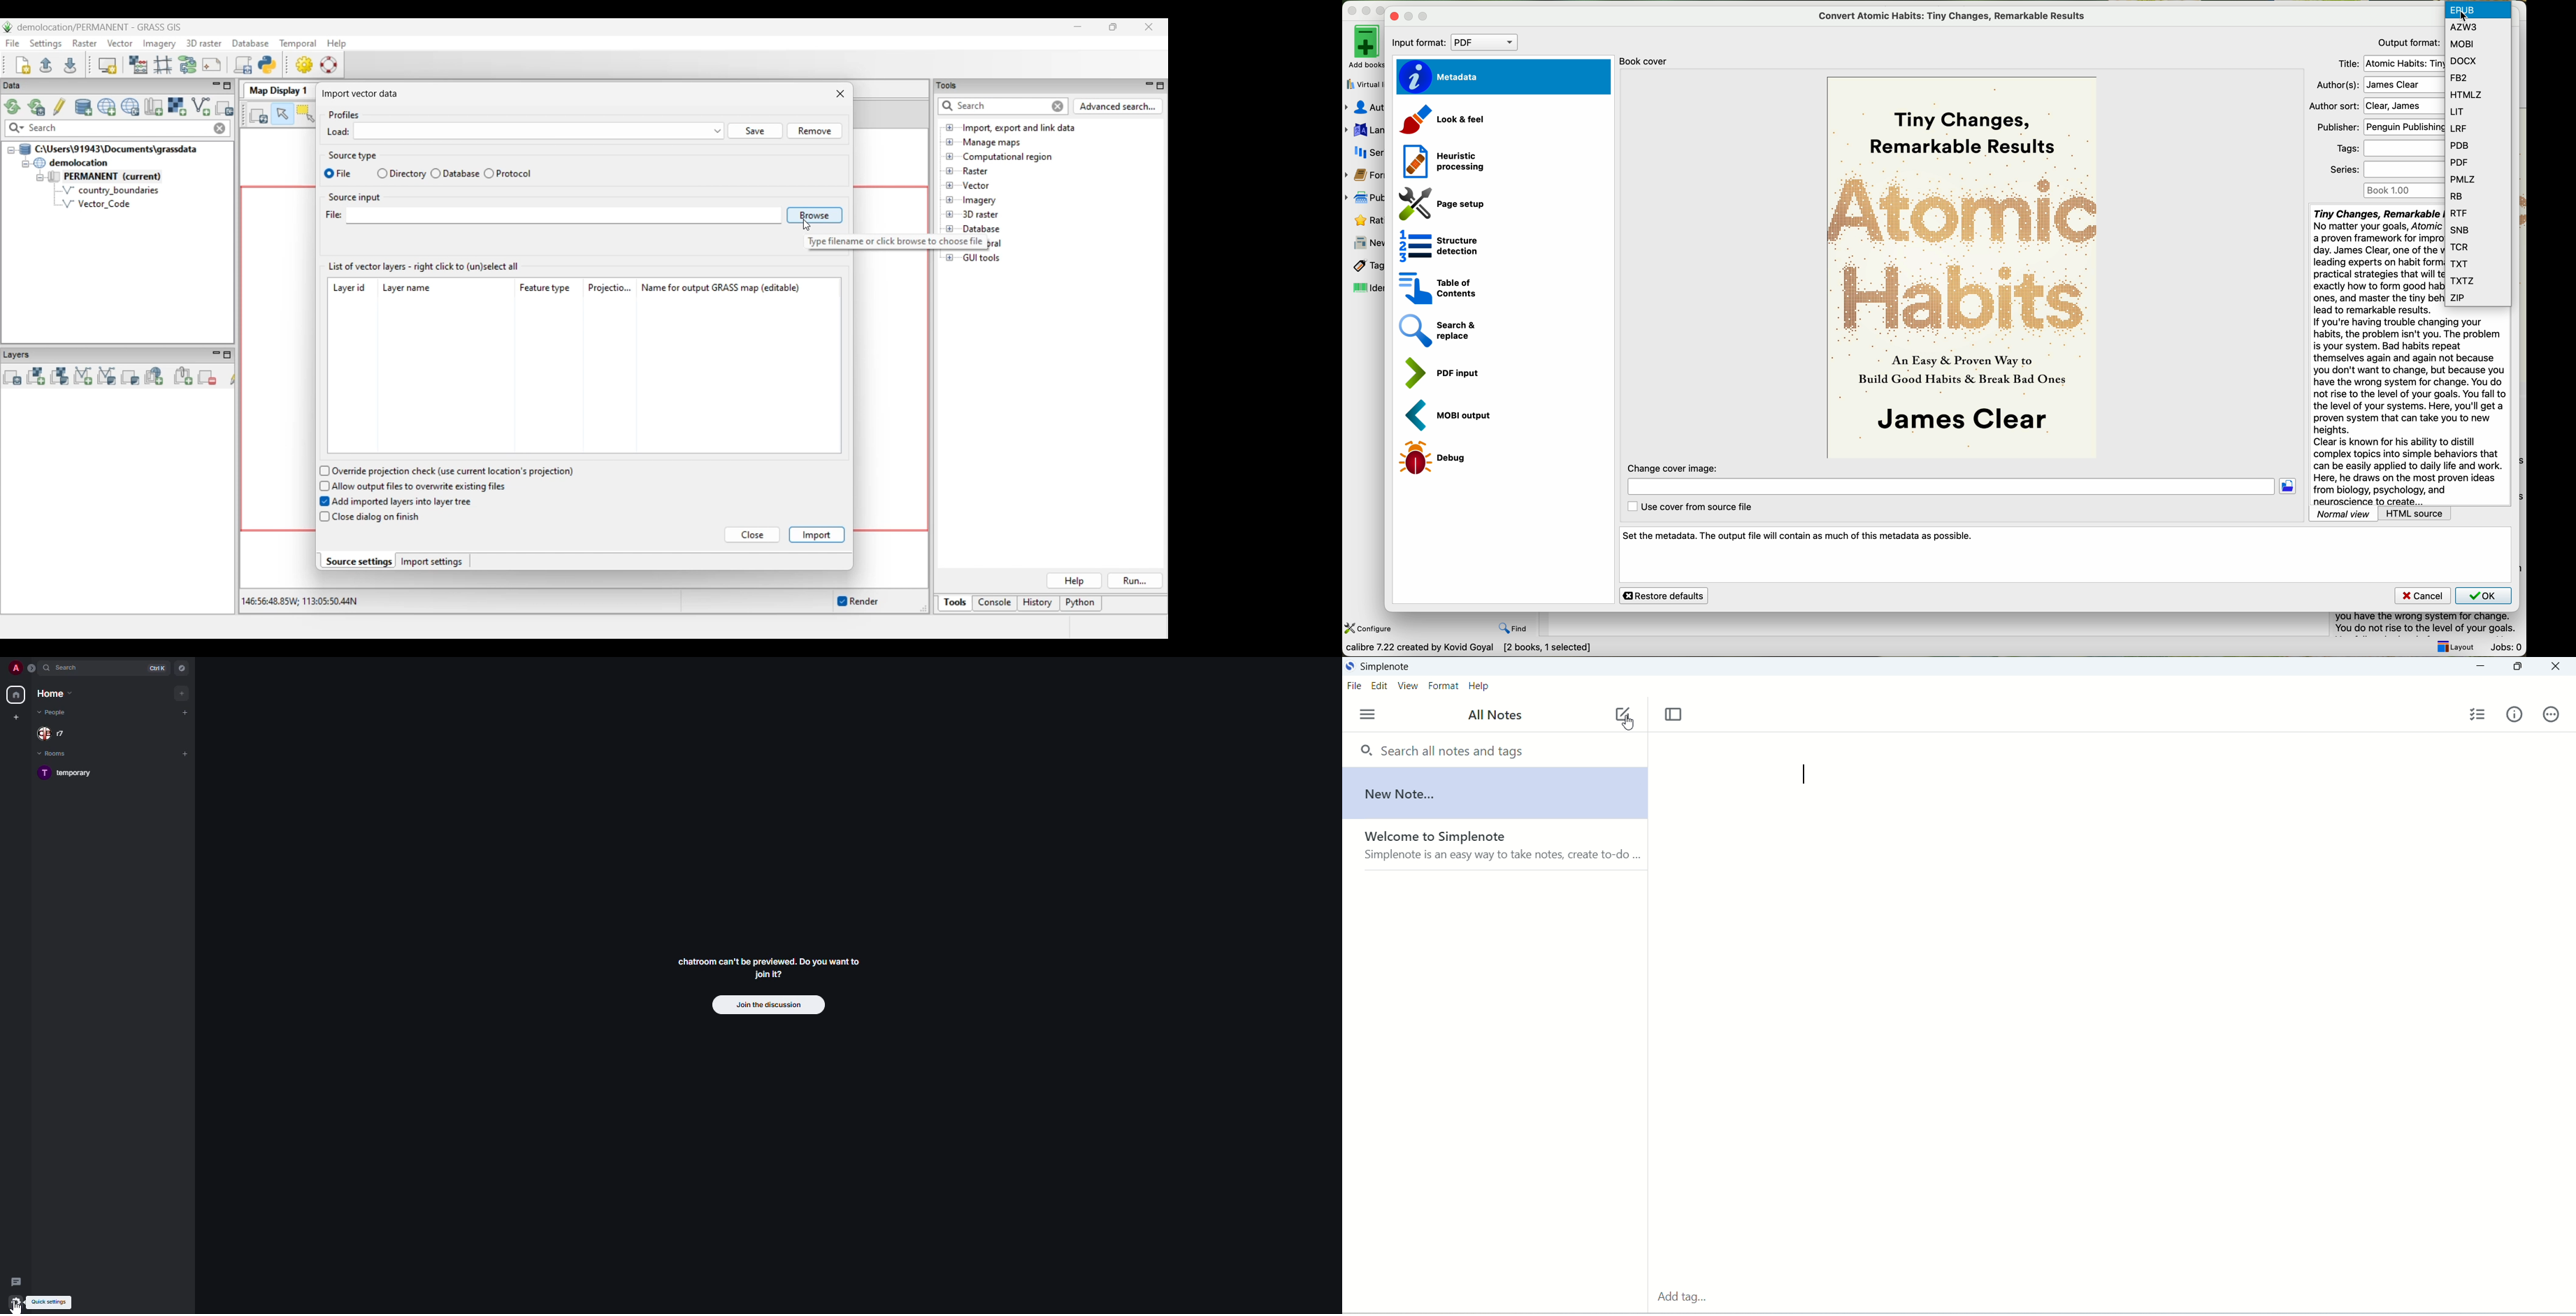  Describe the element at coordinates (2065, 555) in the screenshot. I see `set the metadata` at that location.